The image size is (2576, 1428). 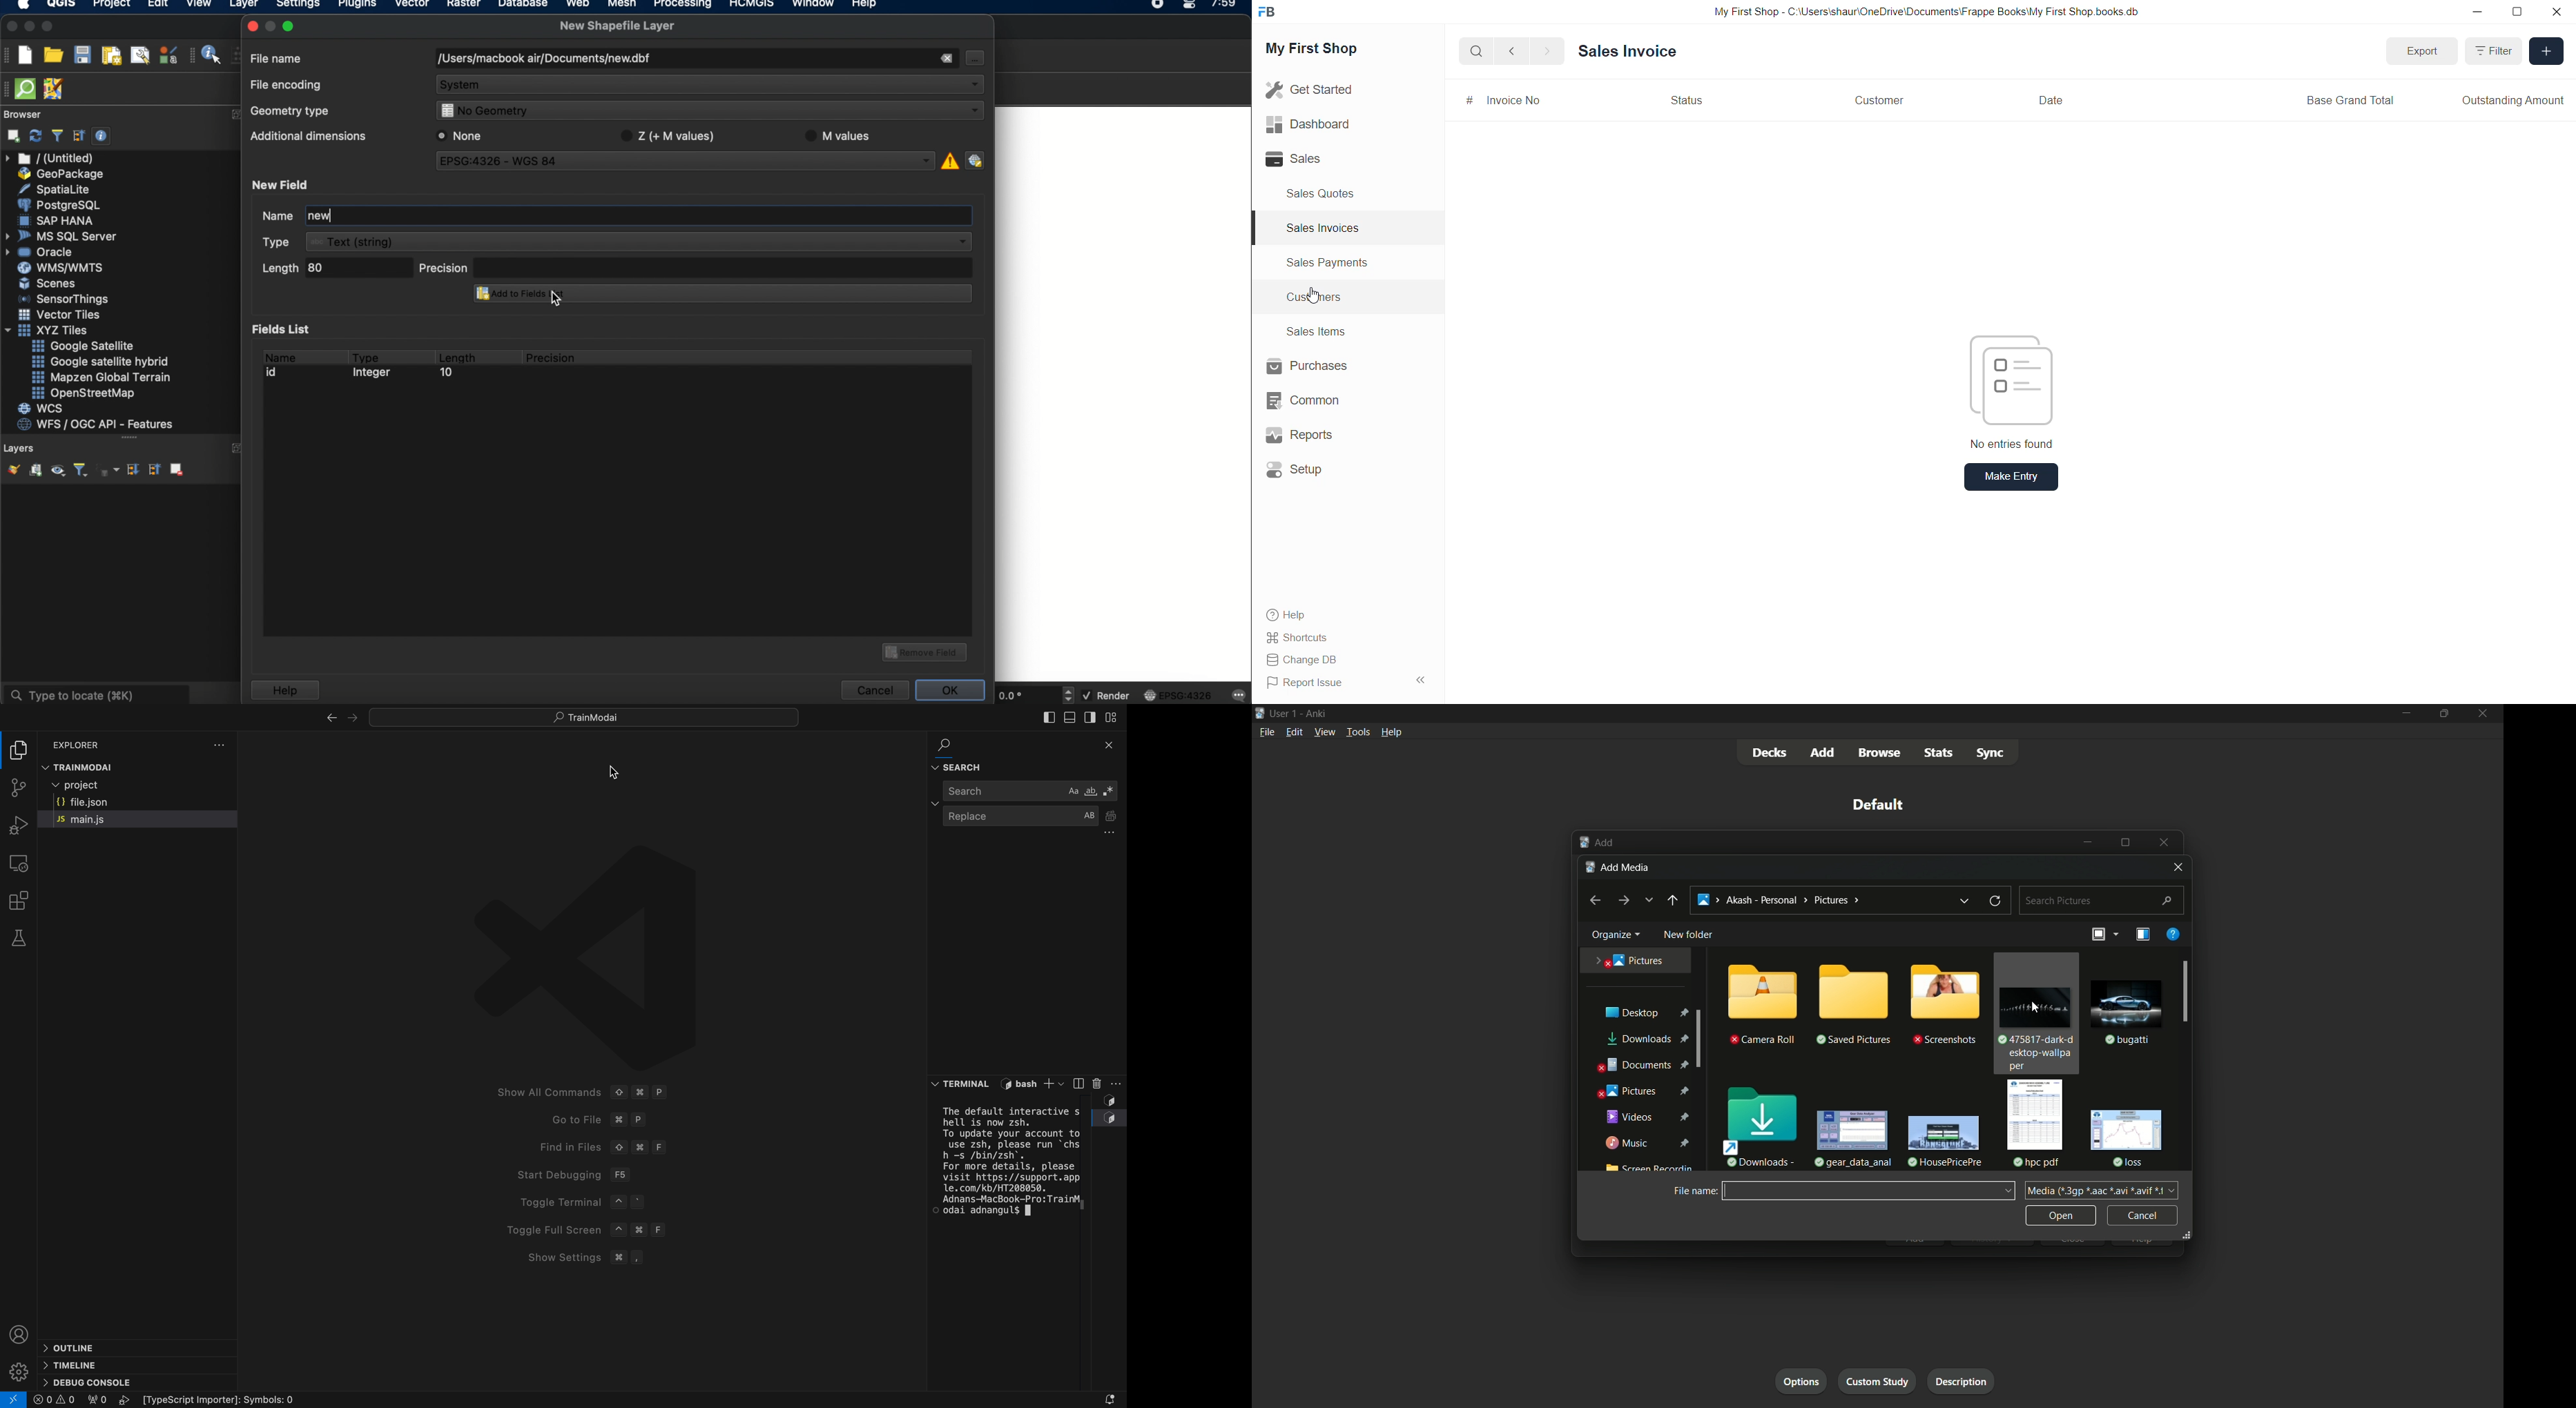 What do you see at coordinates (1328, 52) in the screenshot?
I see `My First Shop` at bounding box center [1328, 52].